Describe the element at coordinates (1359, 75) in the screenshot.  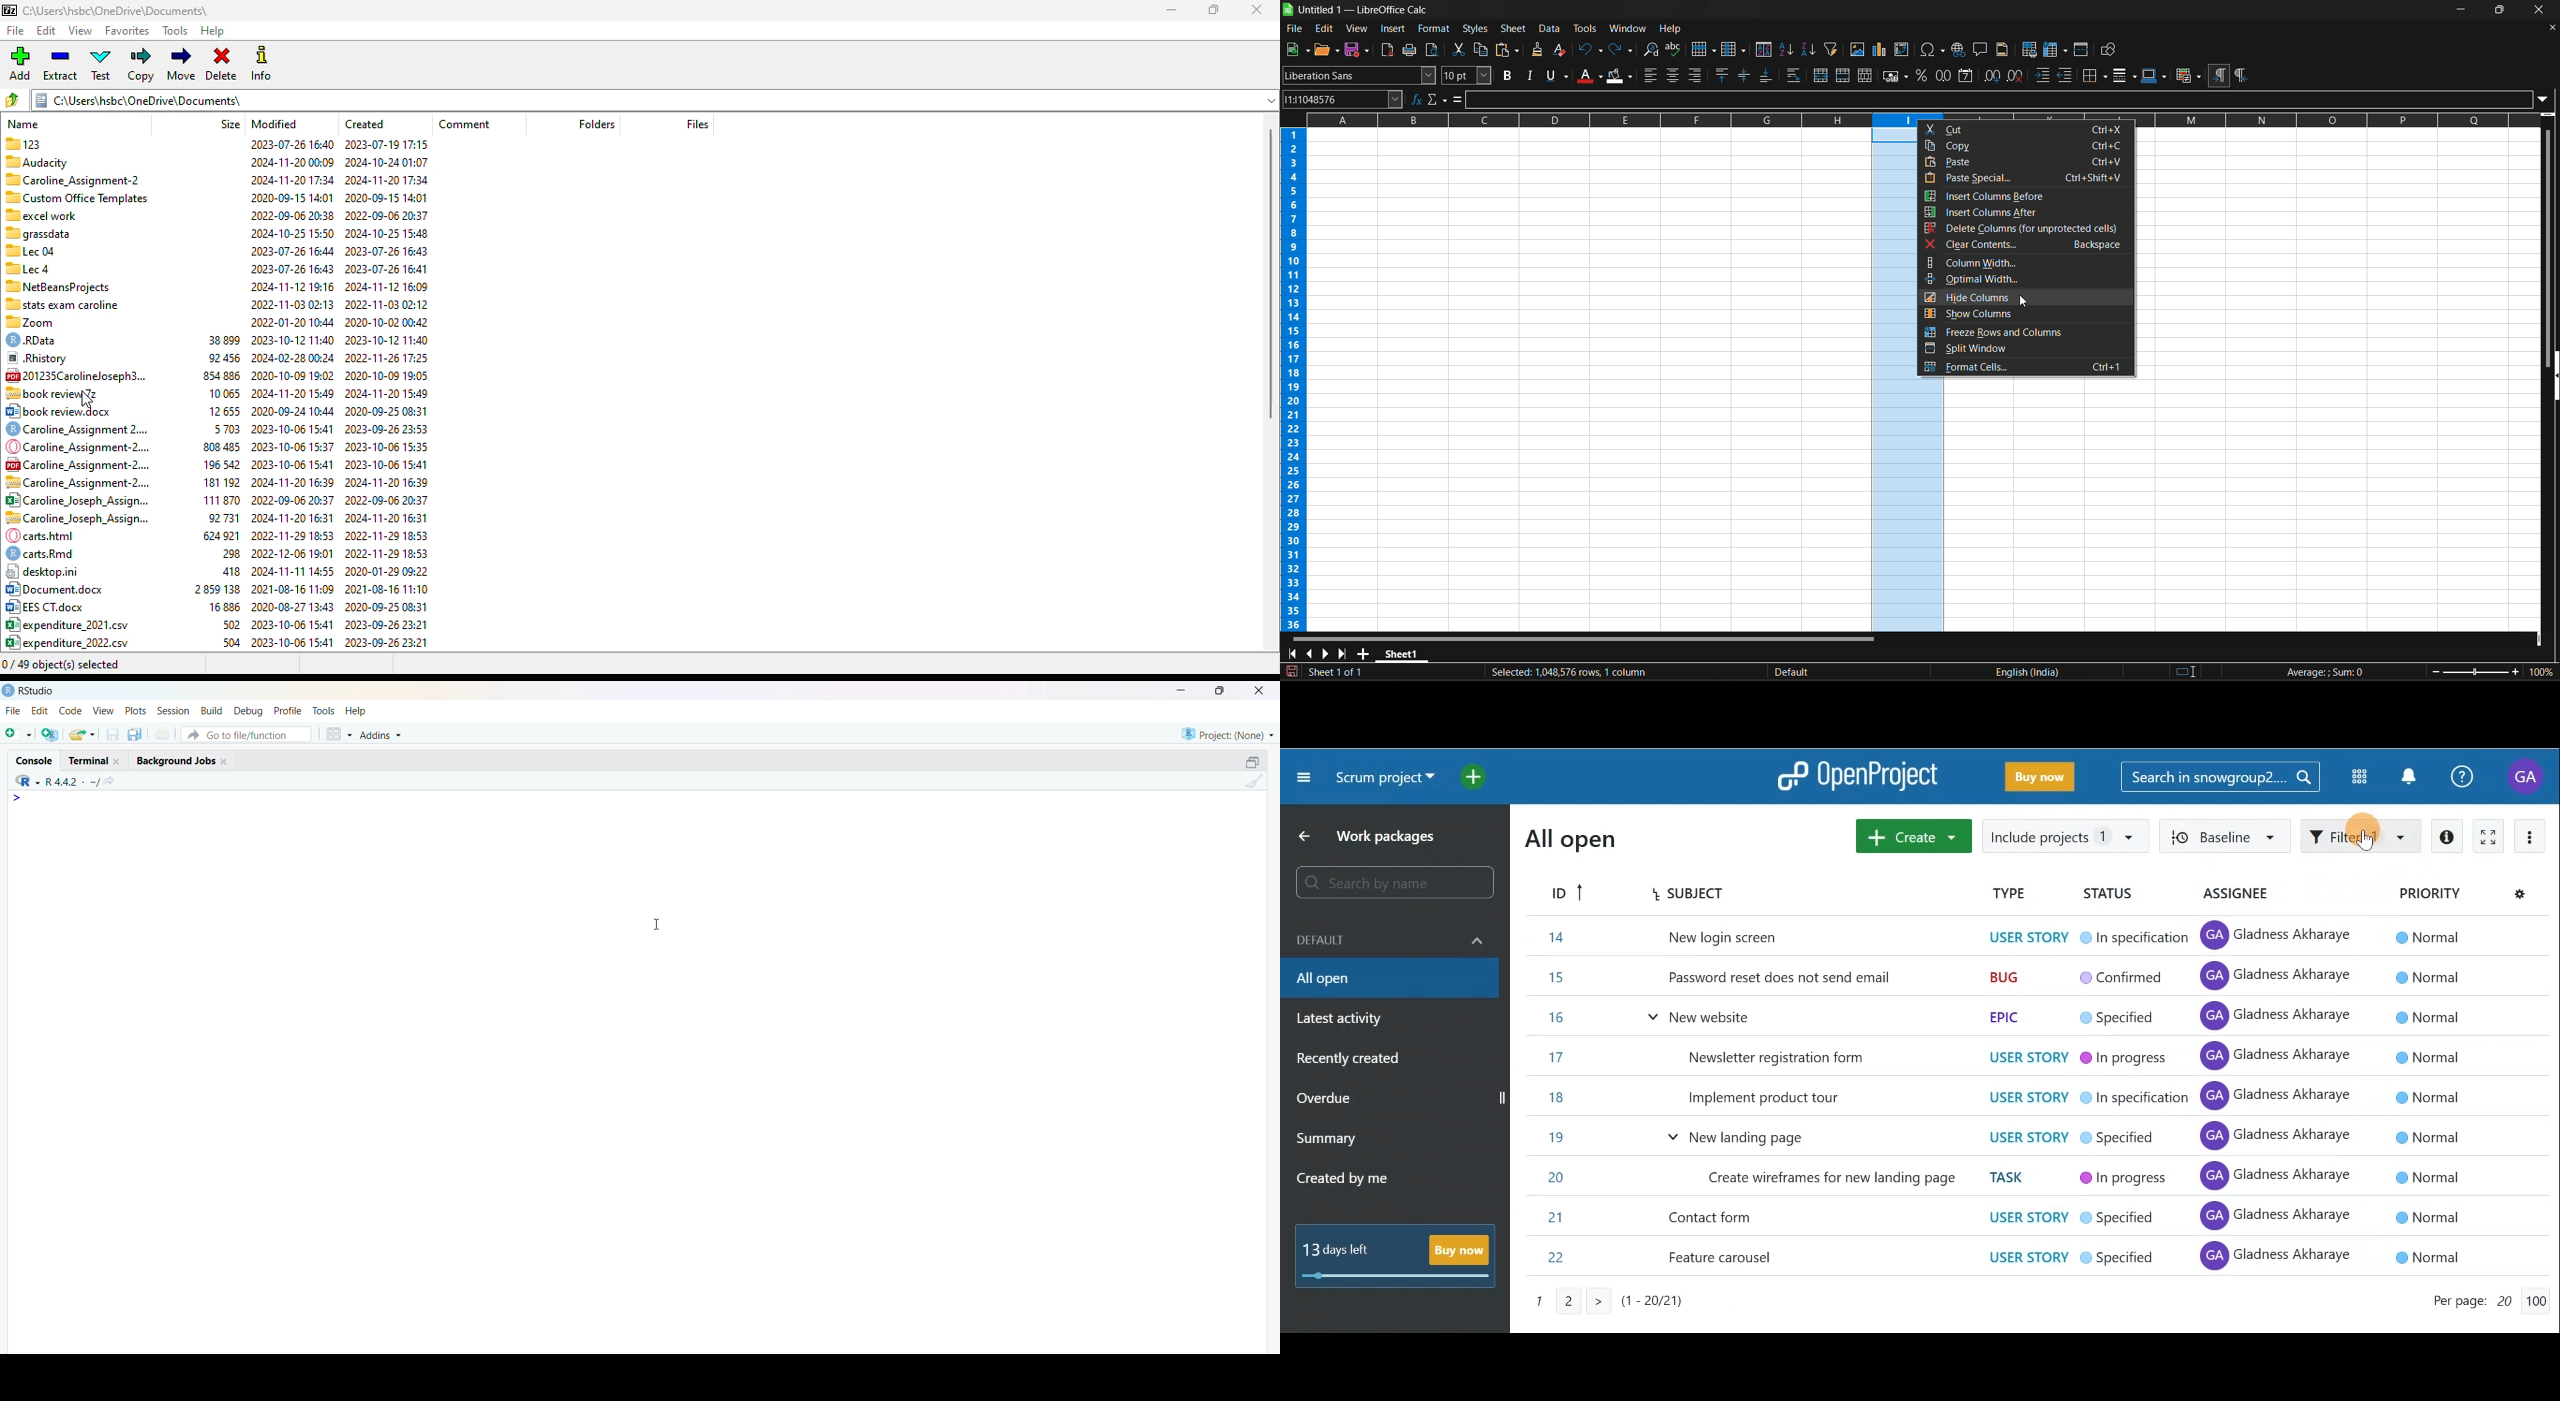
I see `font name` at that location.